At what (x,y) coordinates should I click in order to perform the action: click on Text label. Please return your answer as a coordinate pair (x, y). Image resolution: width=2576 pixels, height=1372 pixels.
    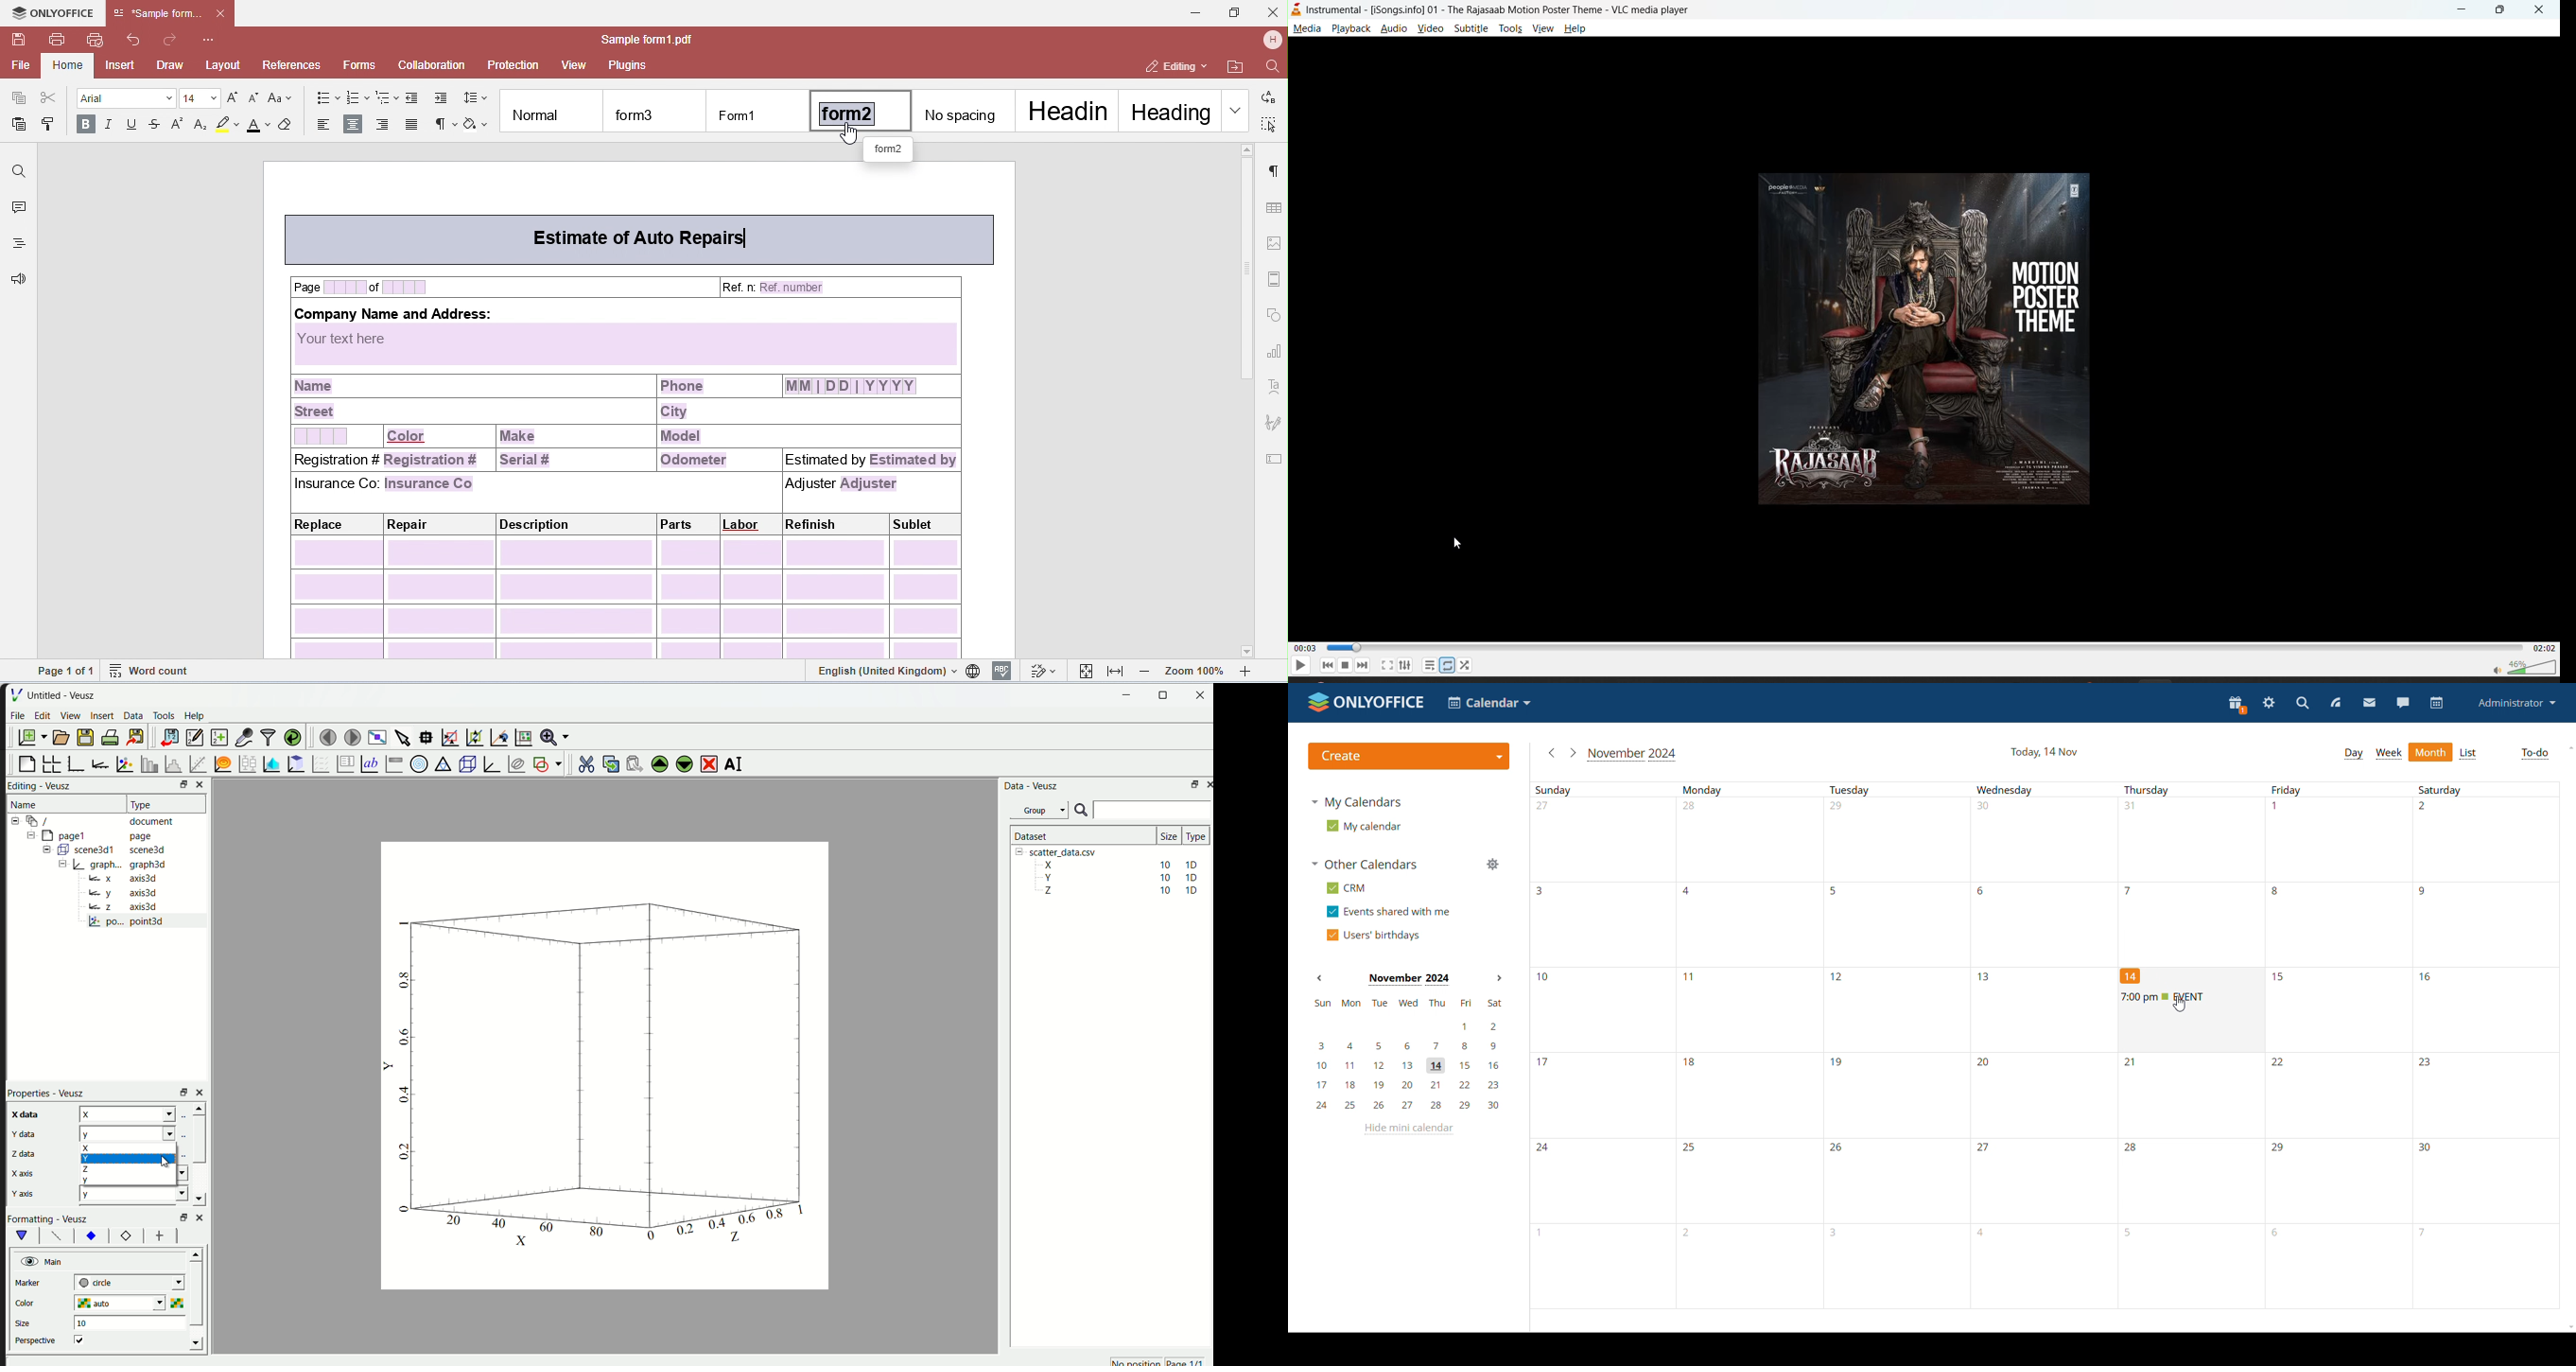
    Looking at the image, I should click on (369, 765).